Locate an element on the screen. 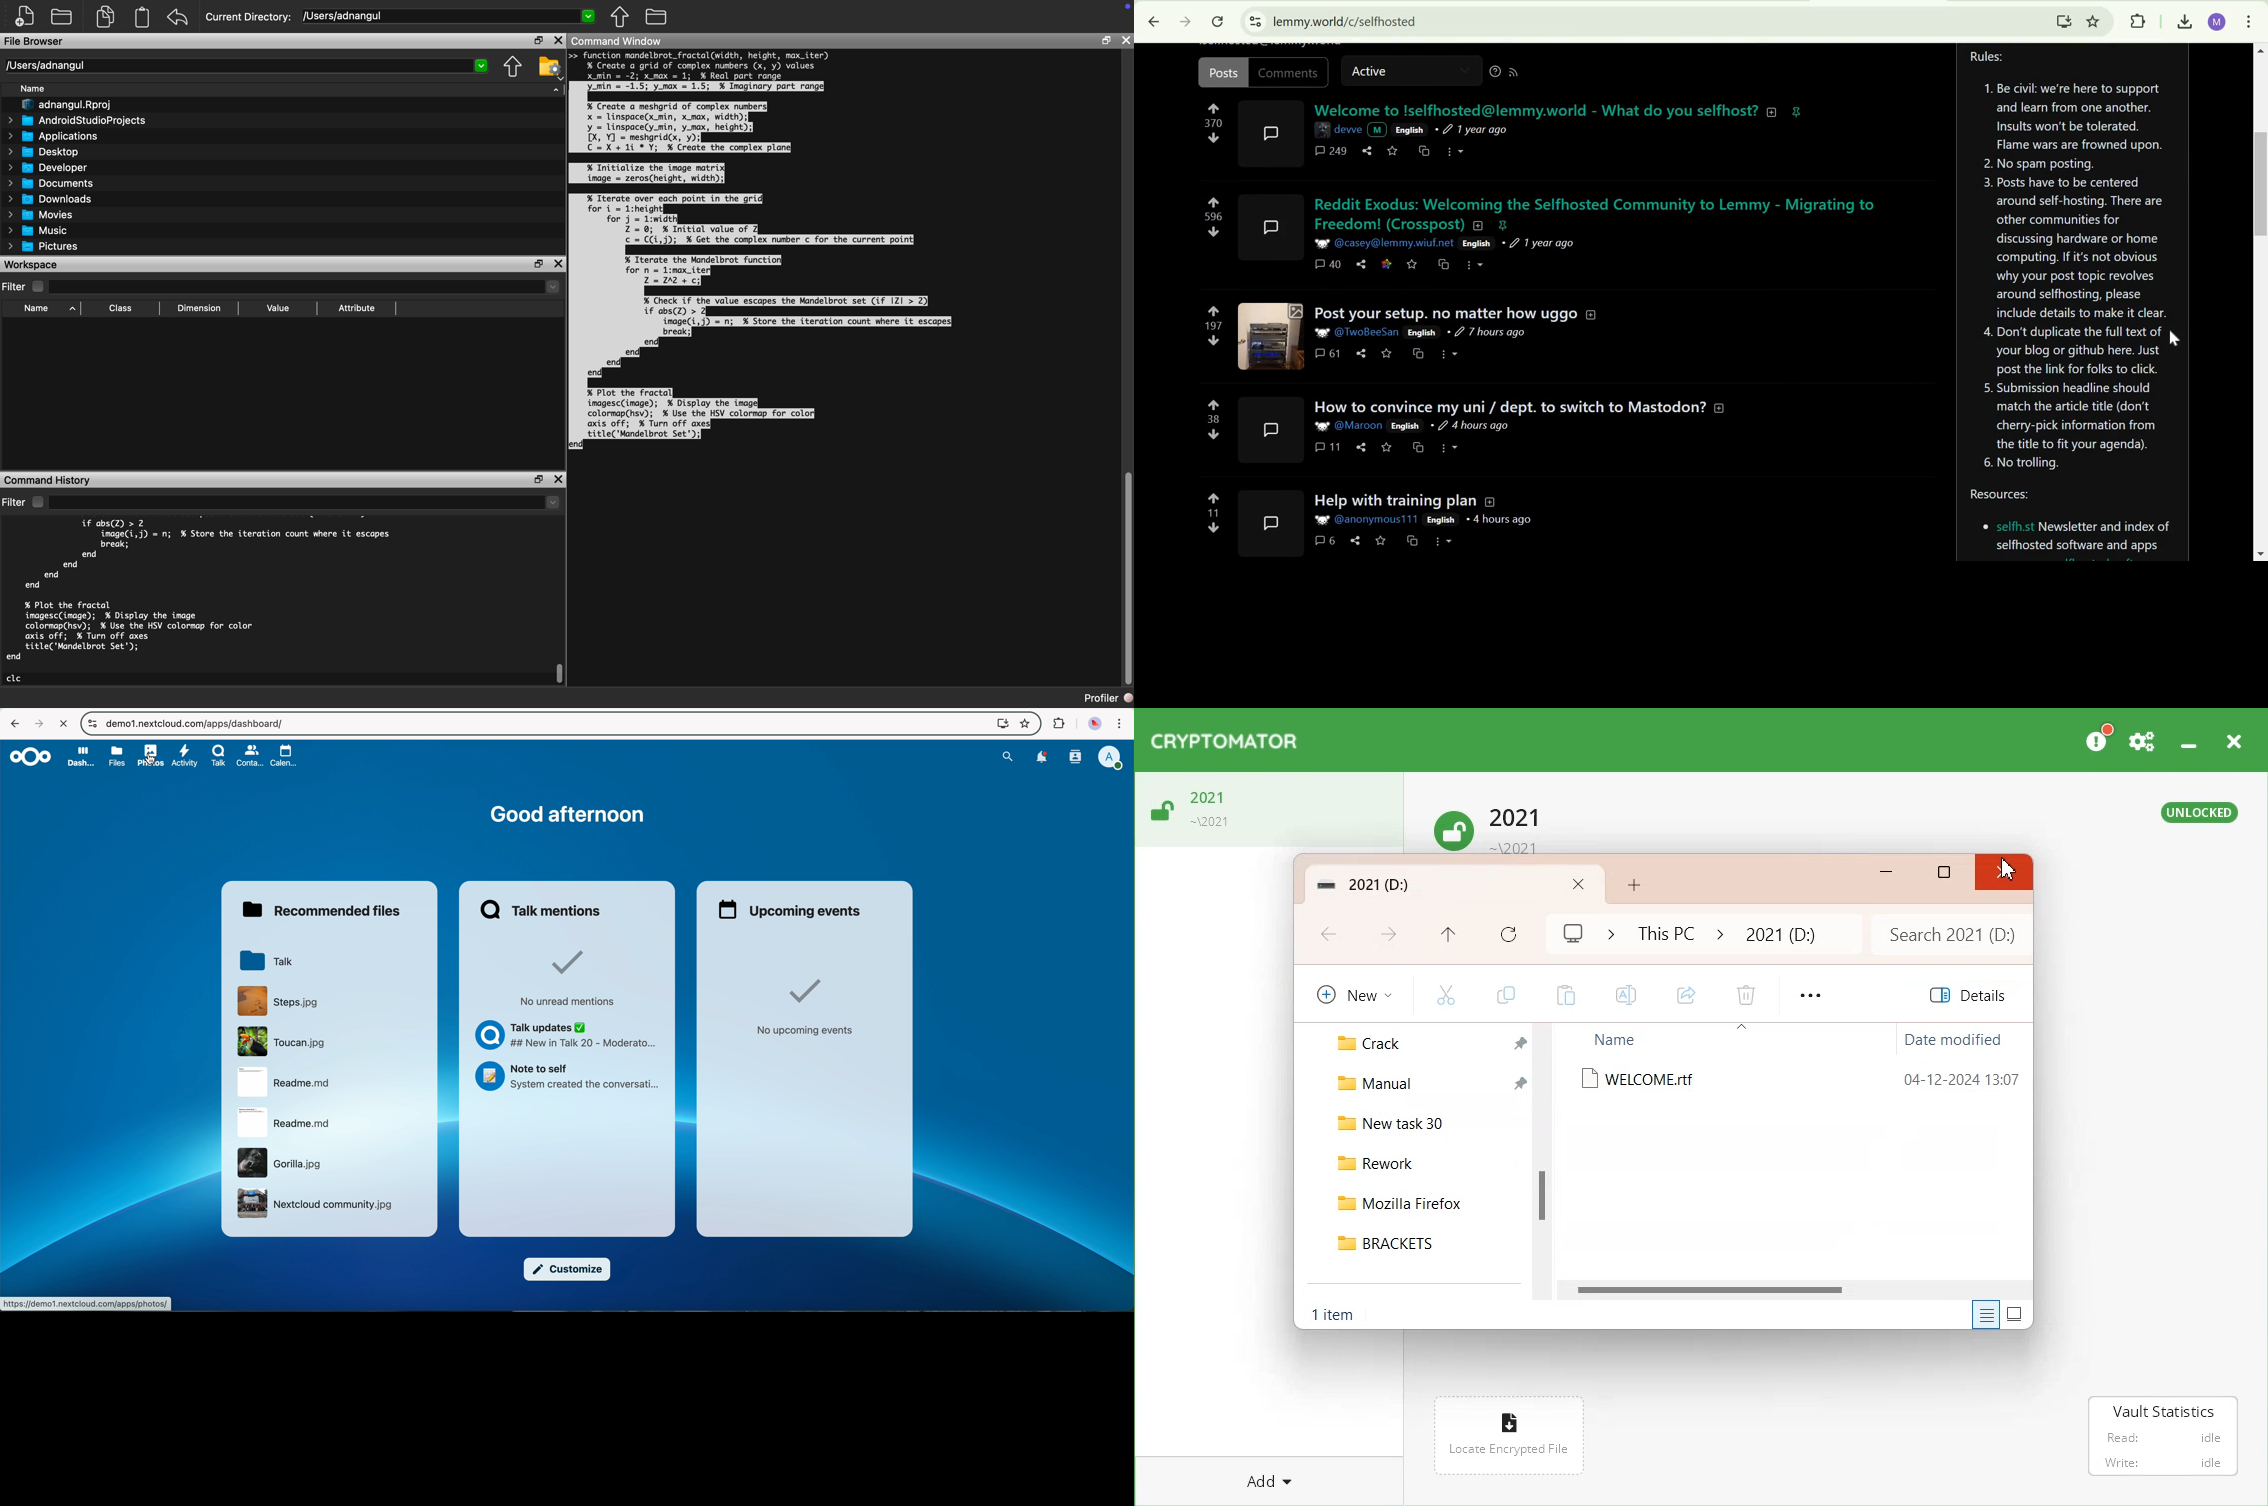  image is located at coordinates (1324, 128).